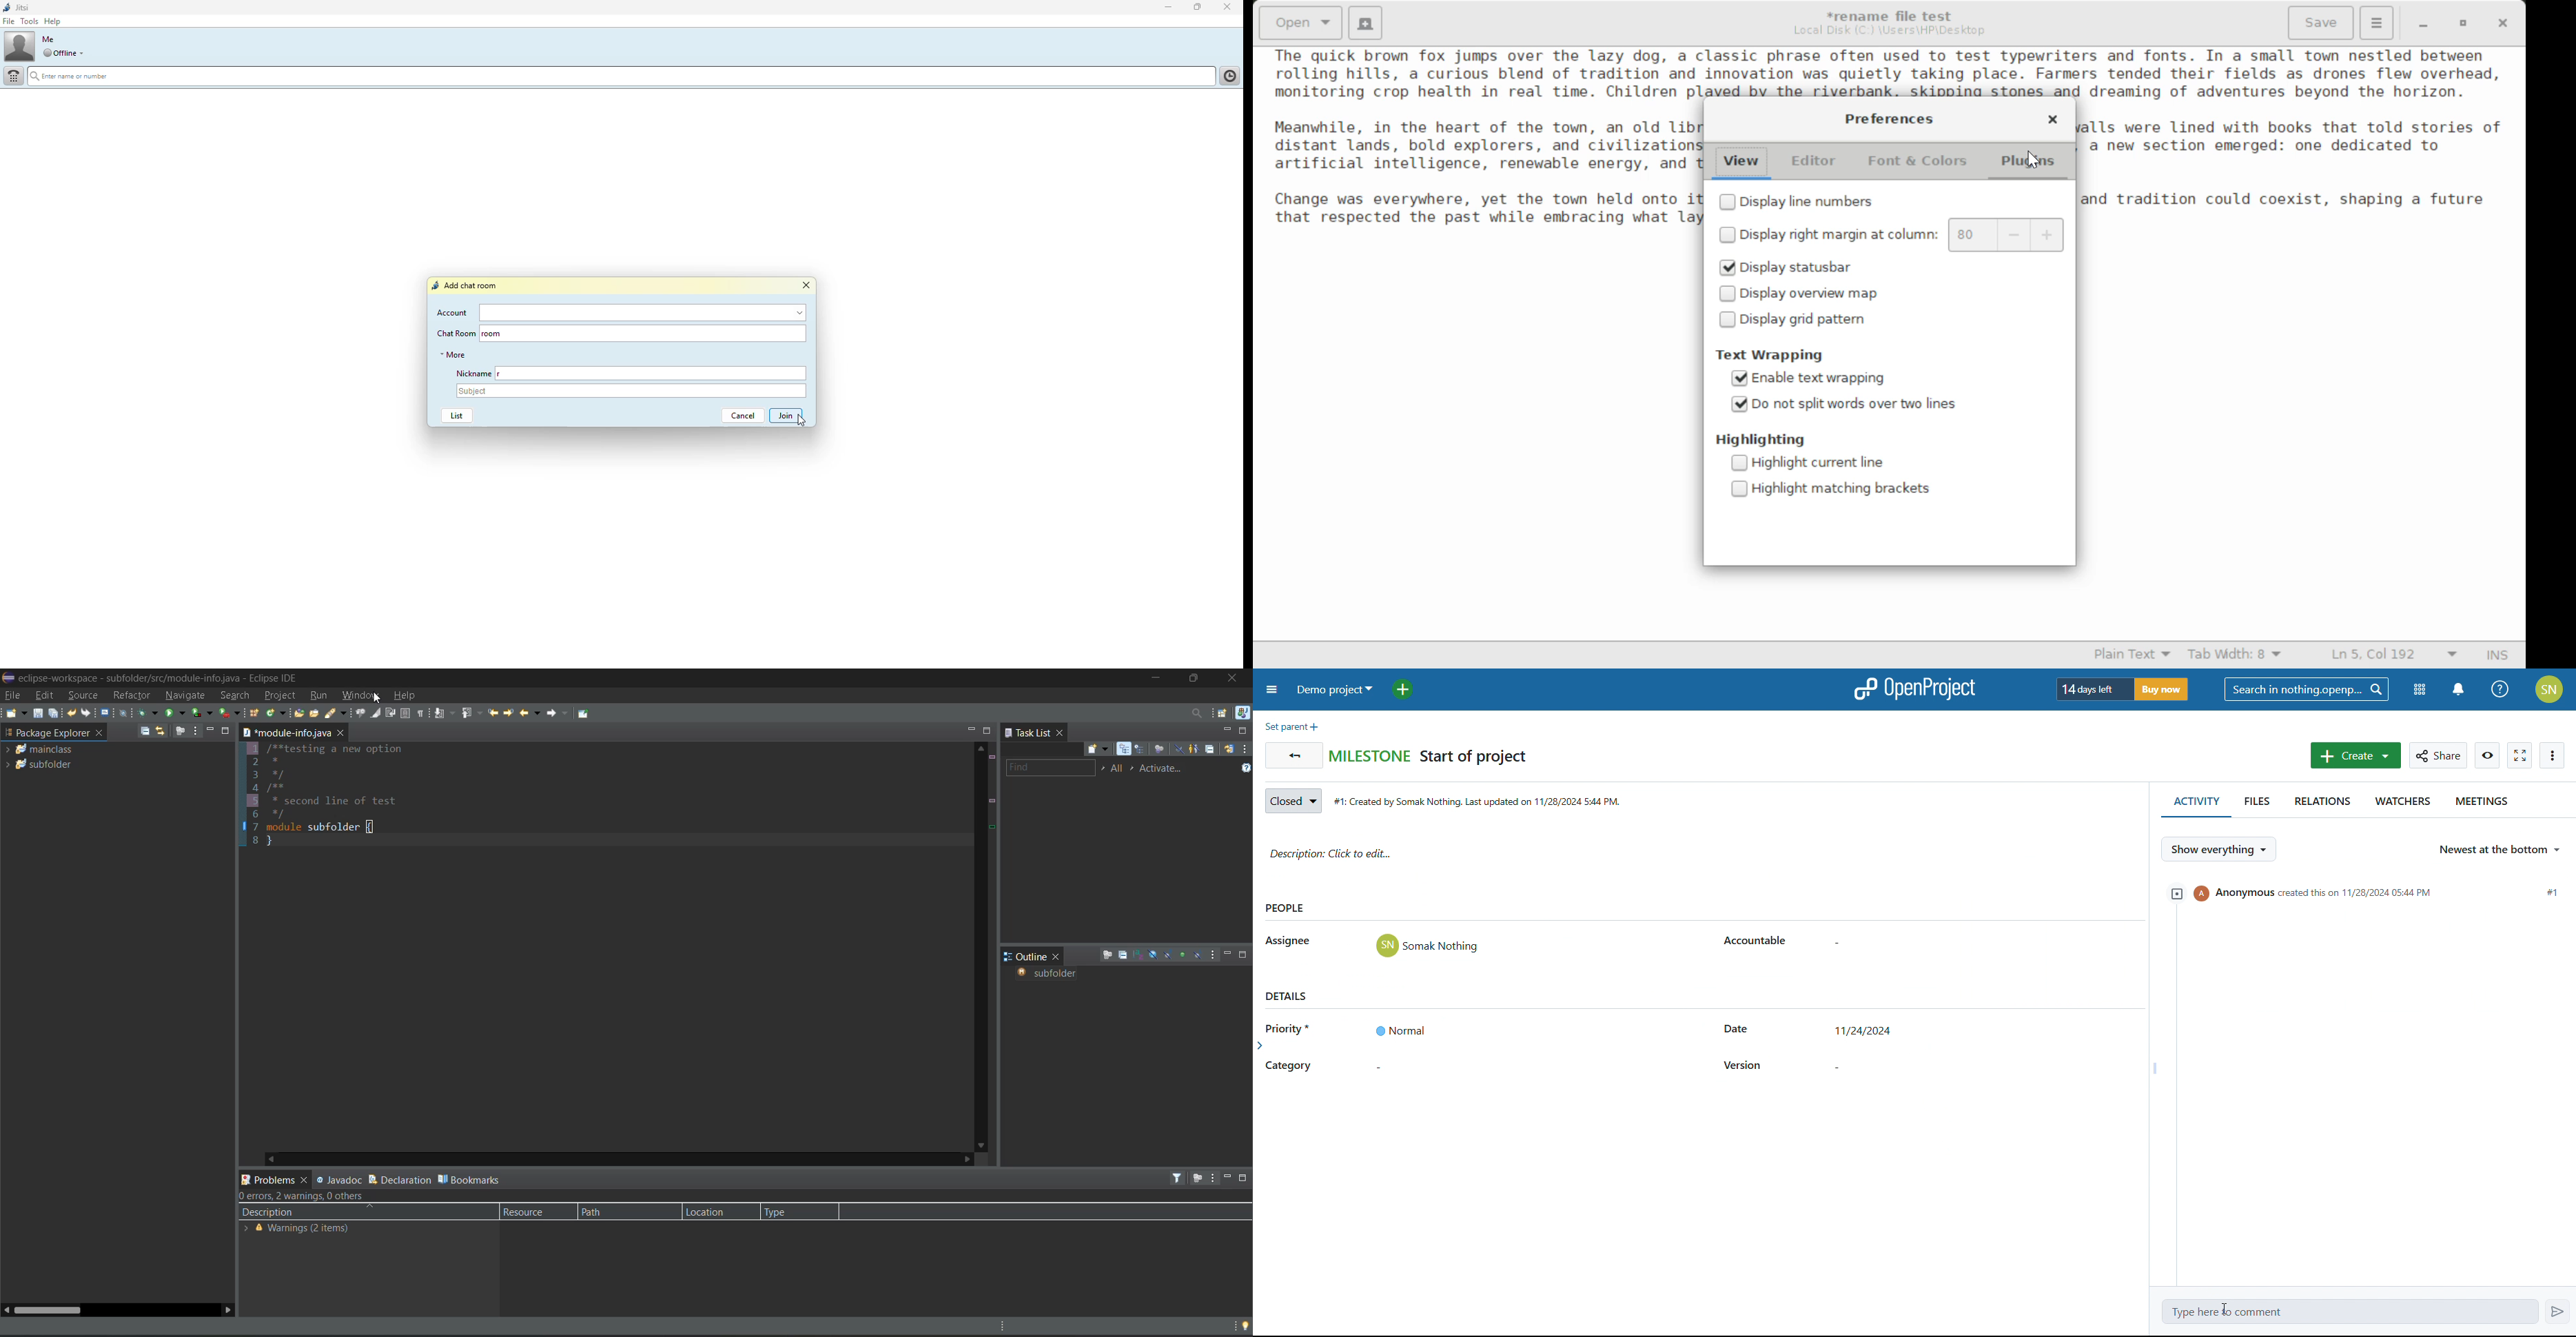  What do you see at coordinates (213, 731) in the screenshot?
I see `minimize` at bounding box center [213, 731].